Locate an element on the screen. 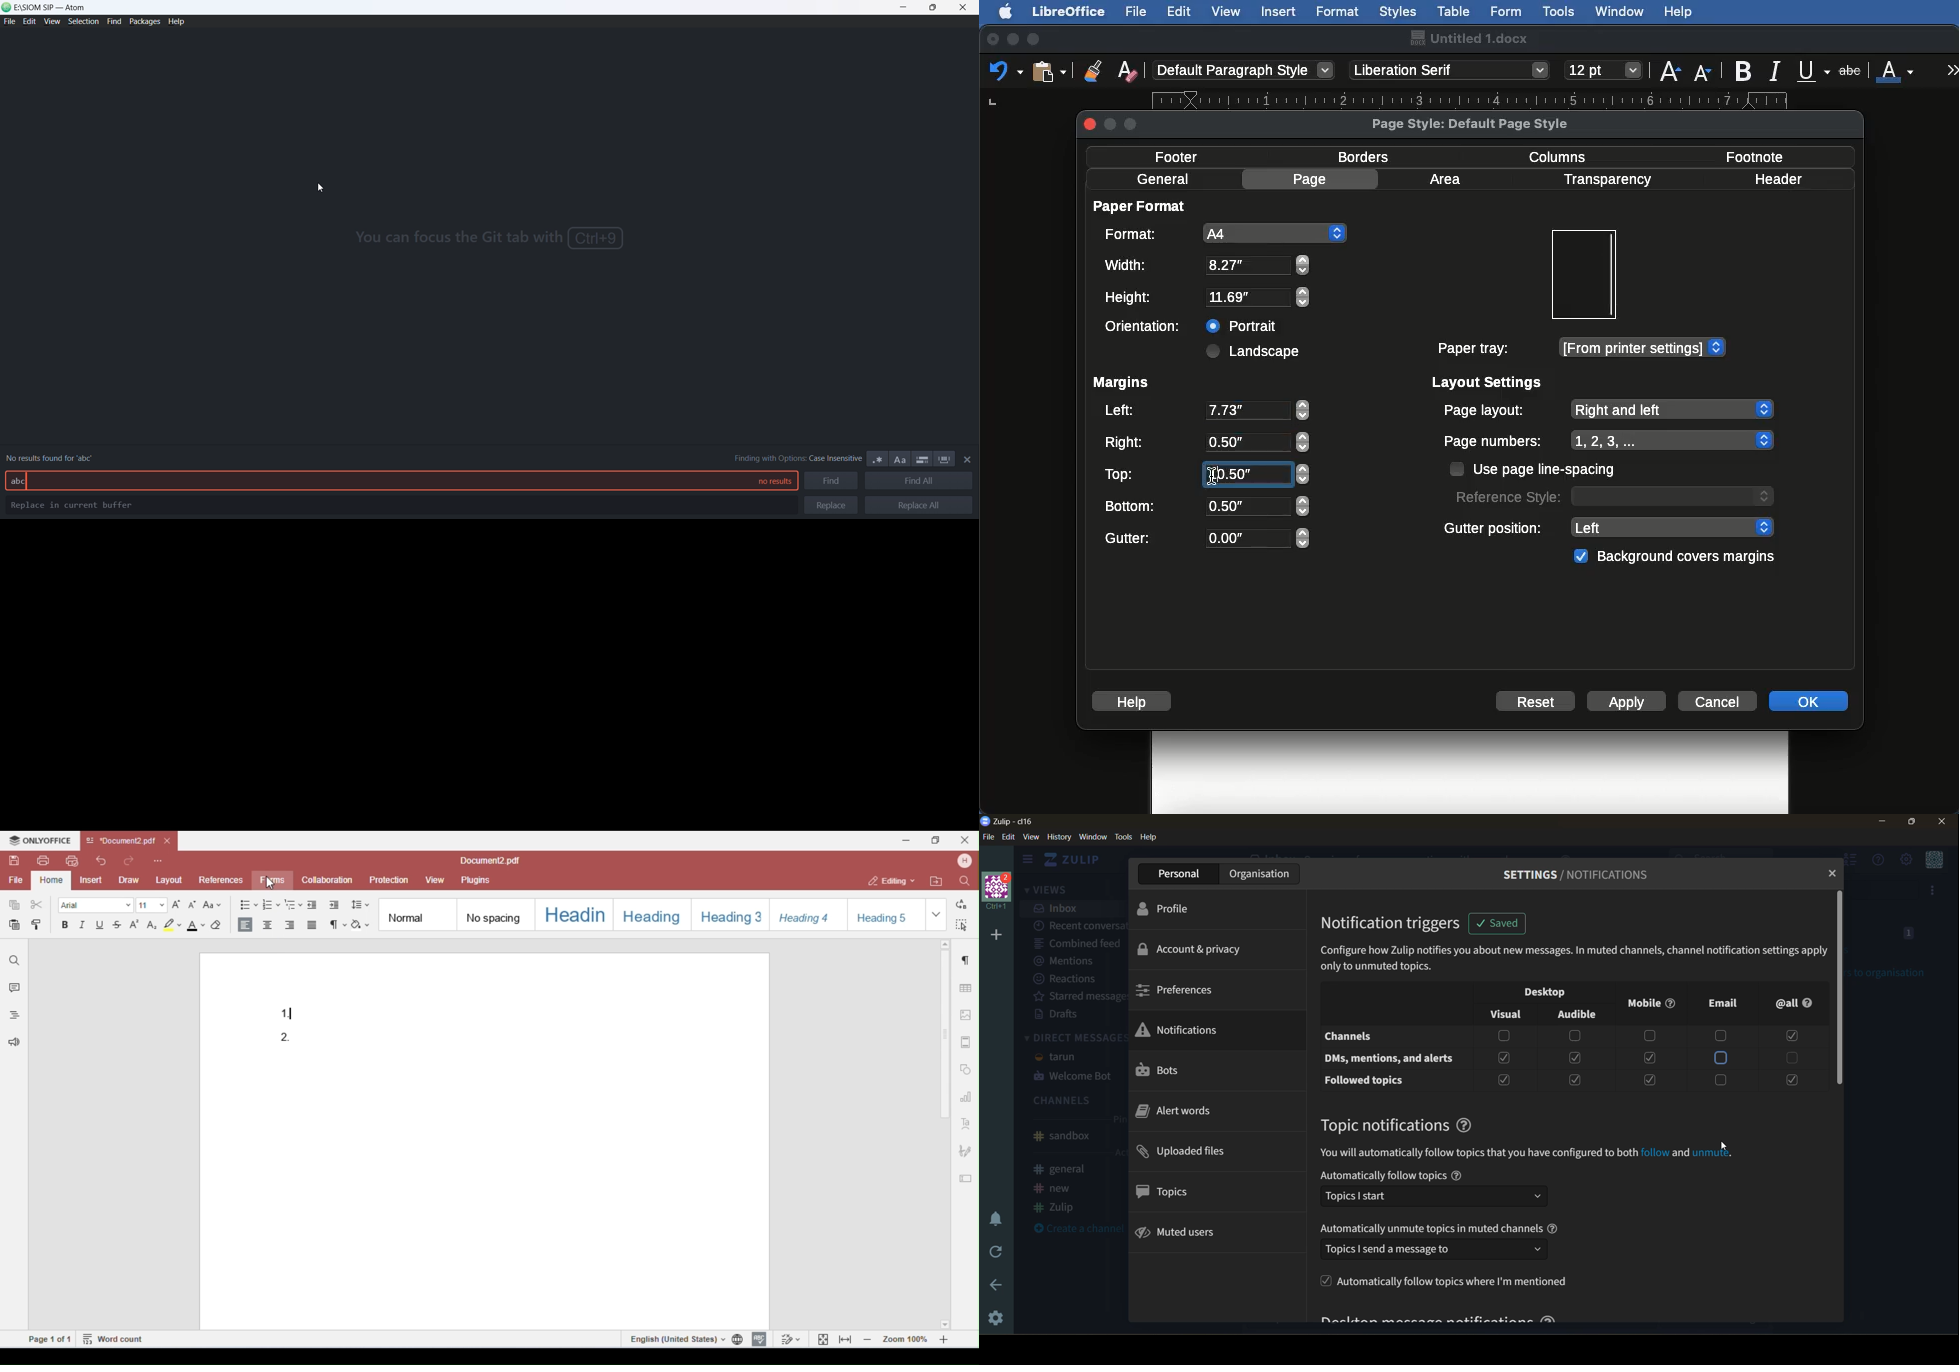 This screenshot has width=1960, height=1372. Footer is located at coordinates (1183, 156).